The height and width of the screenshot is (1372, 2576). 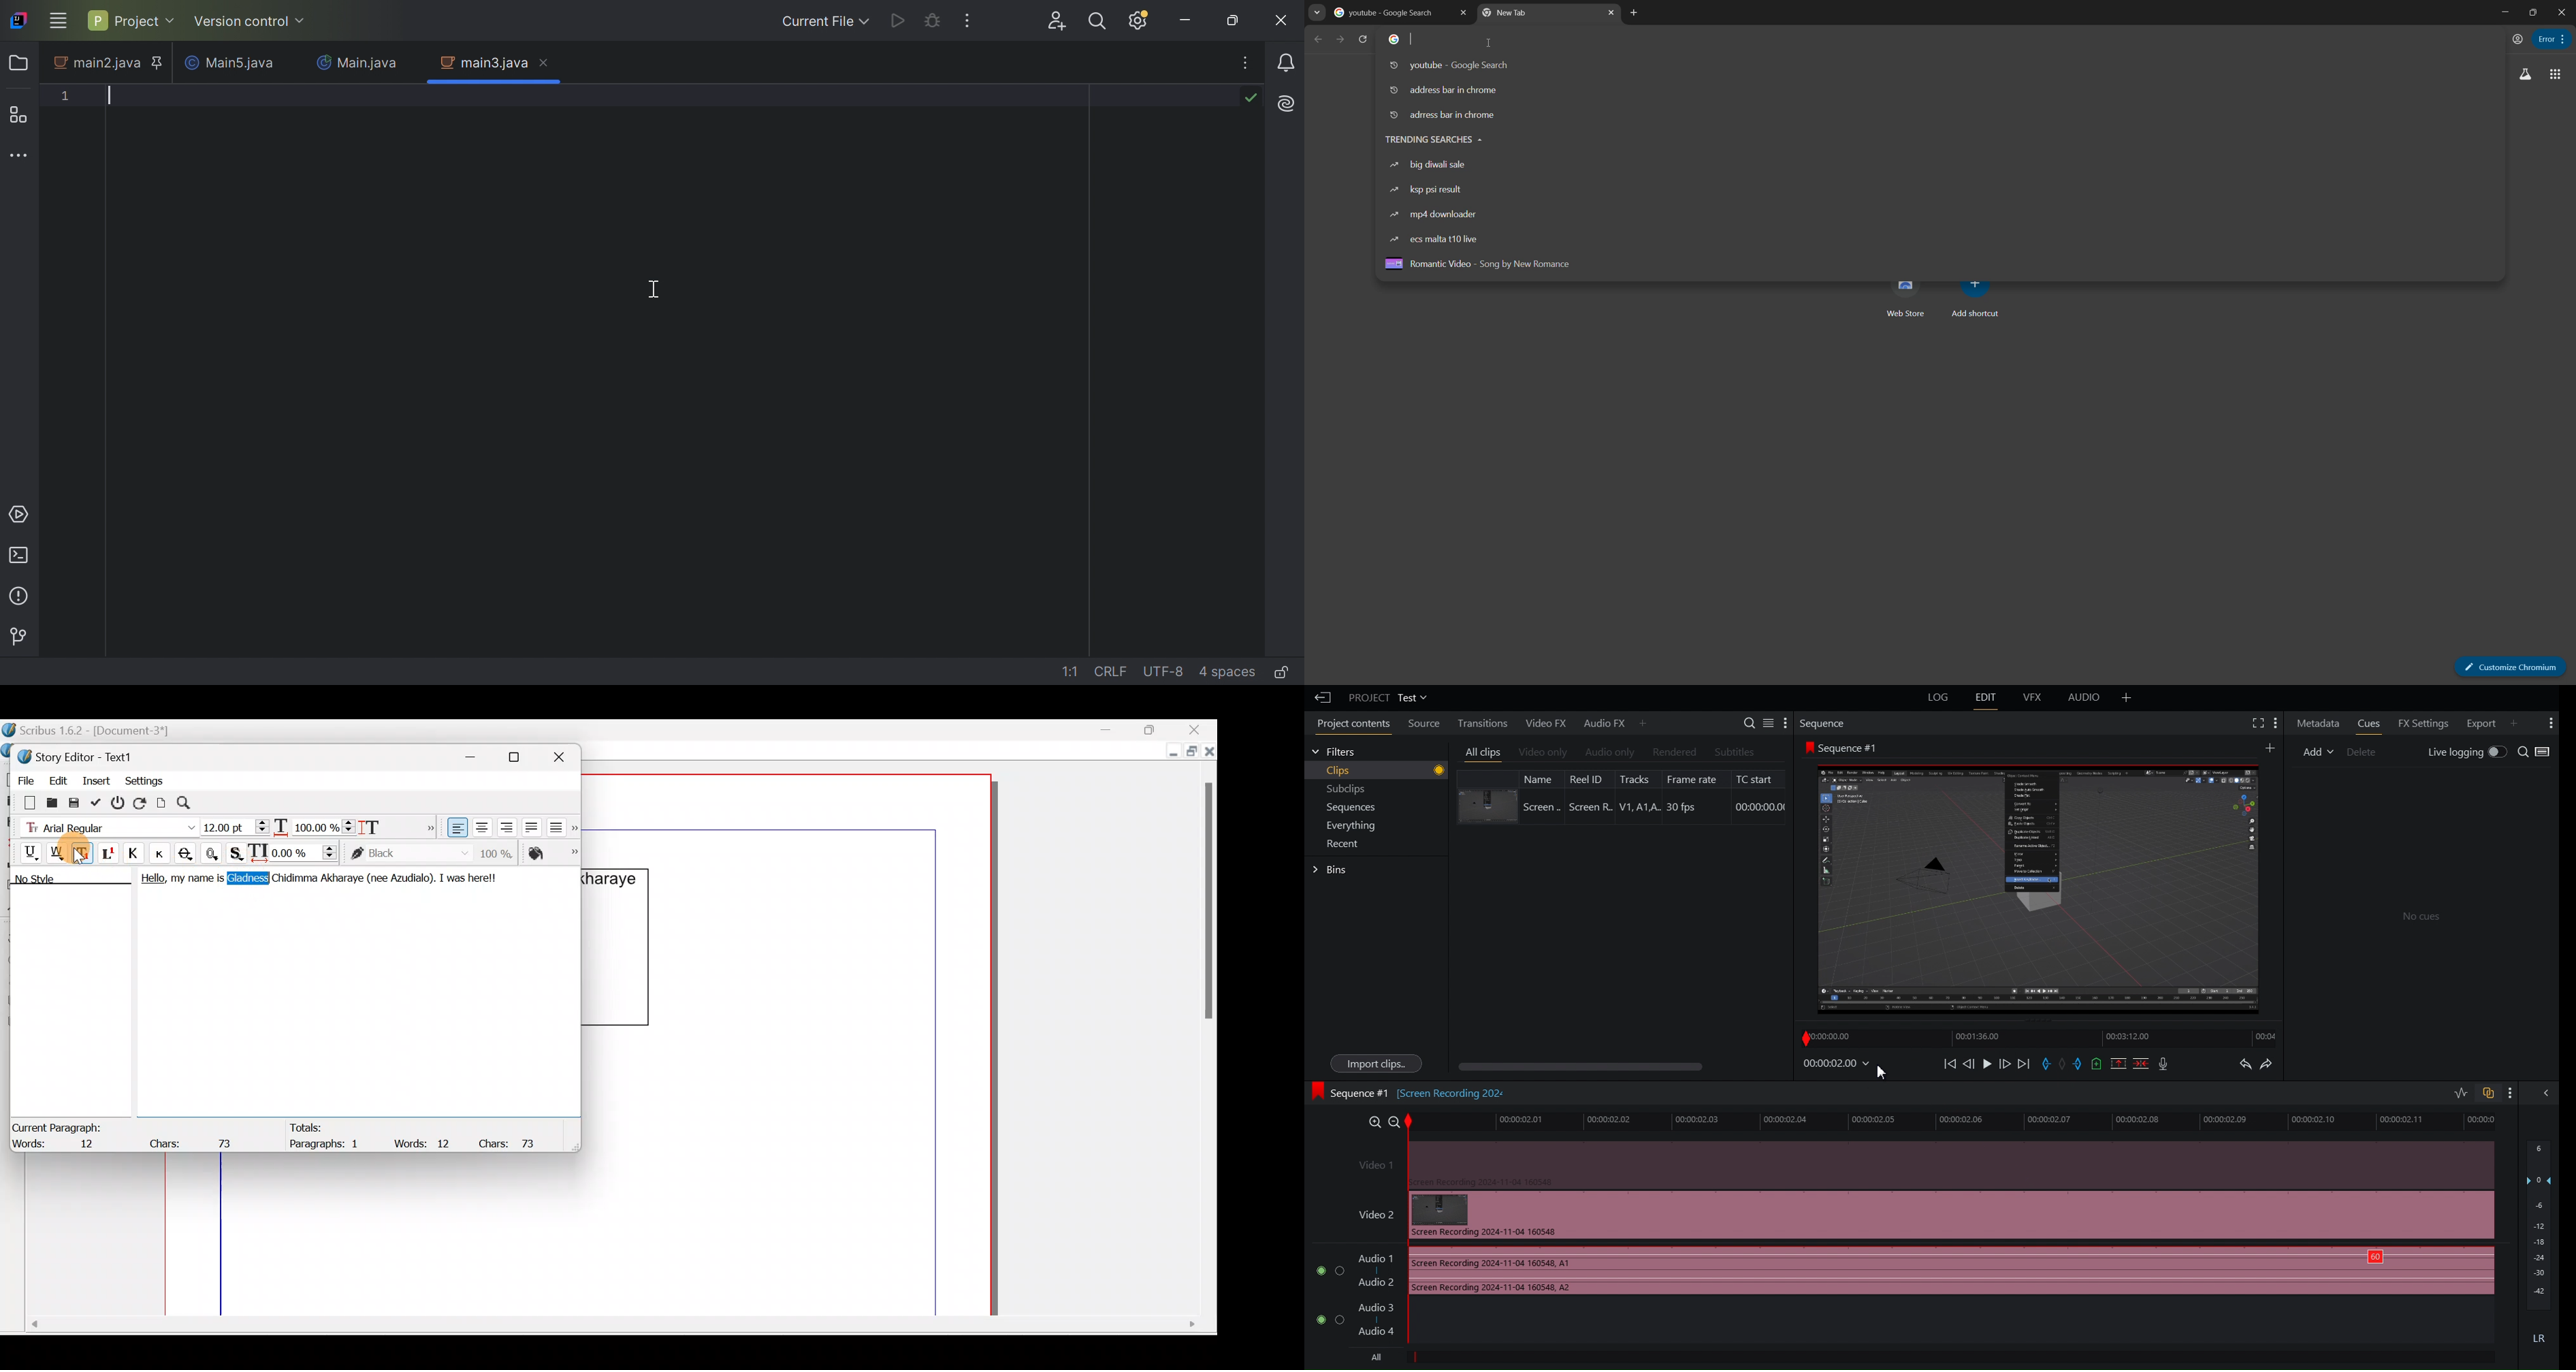 What do you see at coordinates (1318, 39) in the screenshot?
I see `back` at bounding box center [1318, 39].